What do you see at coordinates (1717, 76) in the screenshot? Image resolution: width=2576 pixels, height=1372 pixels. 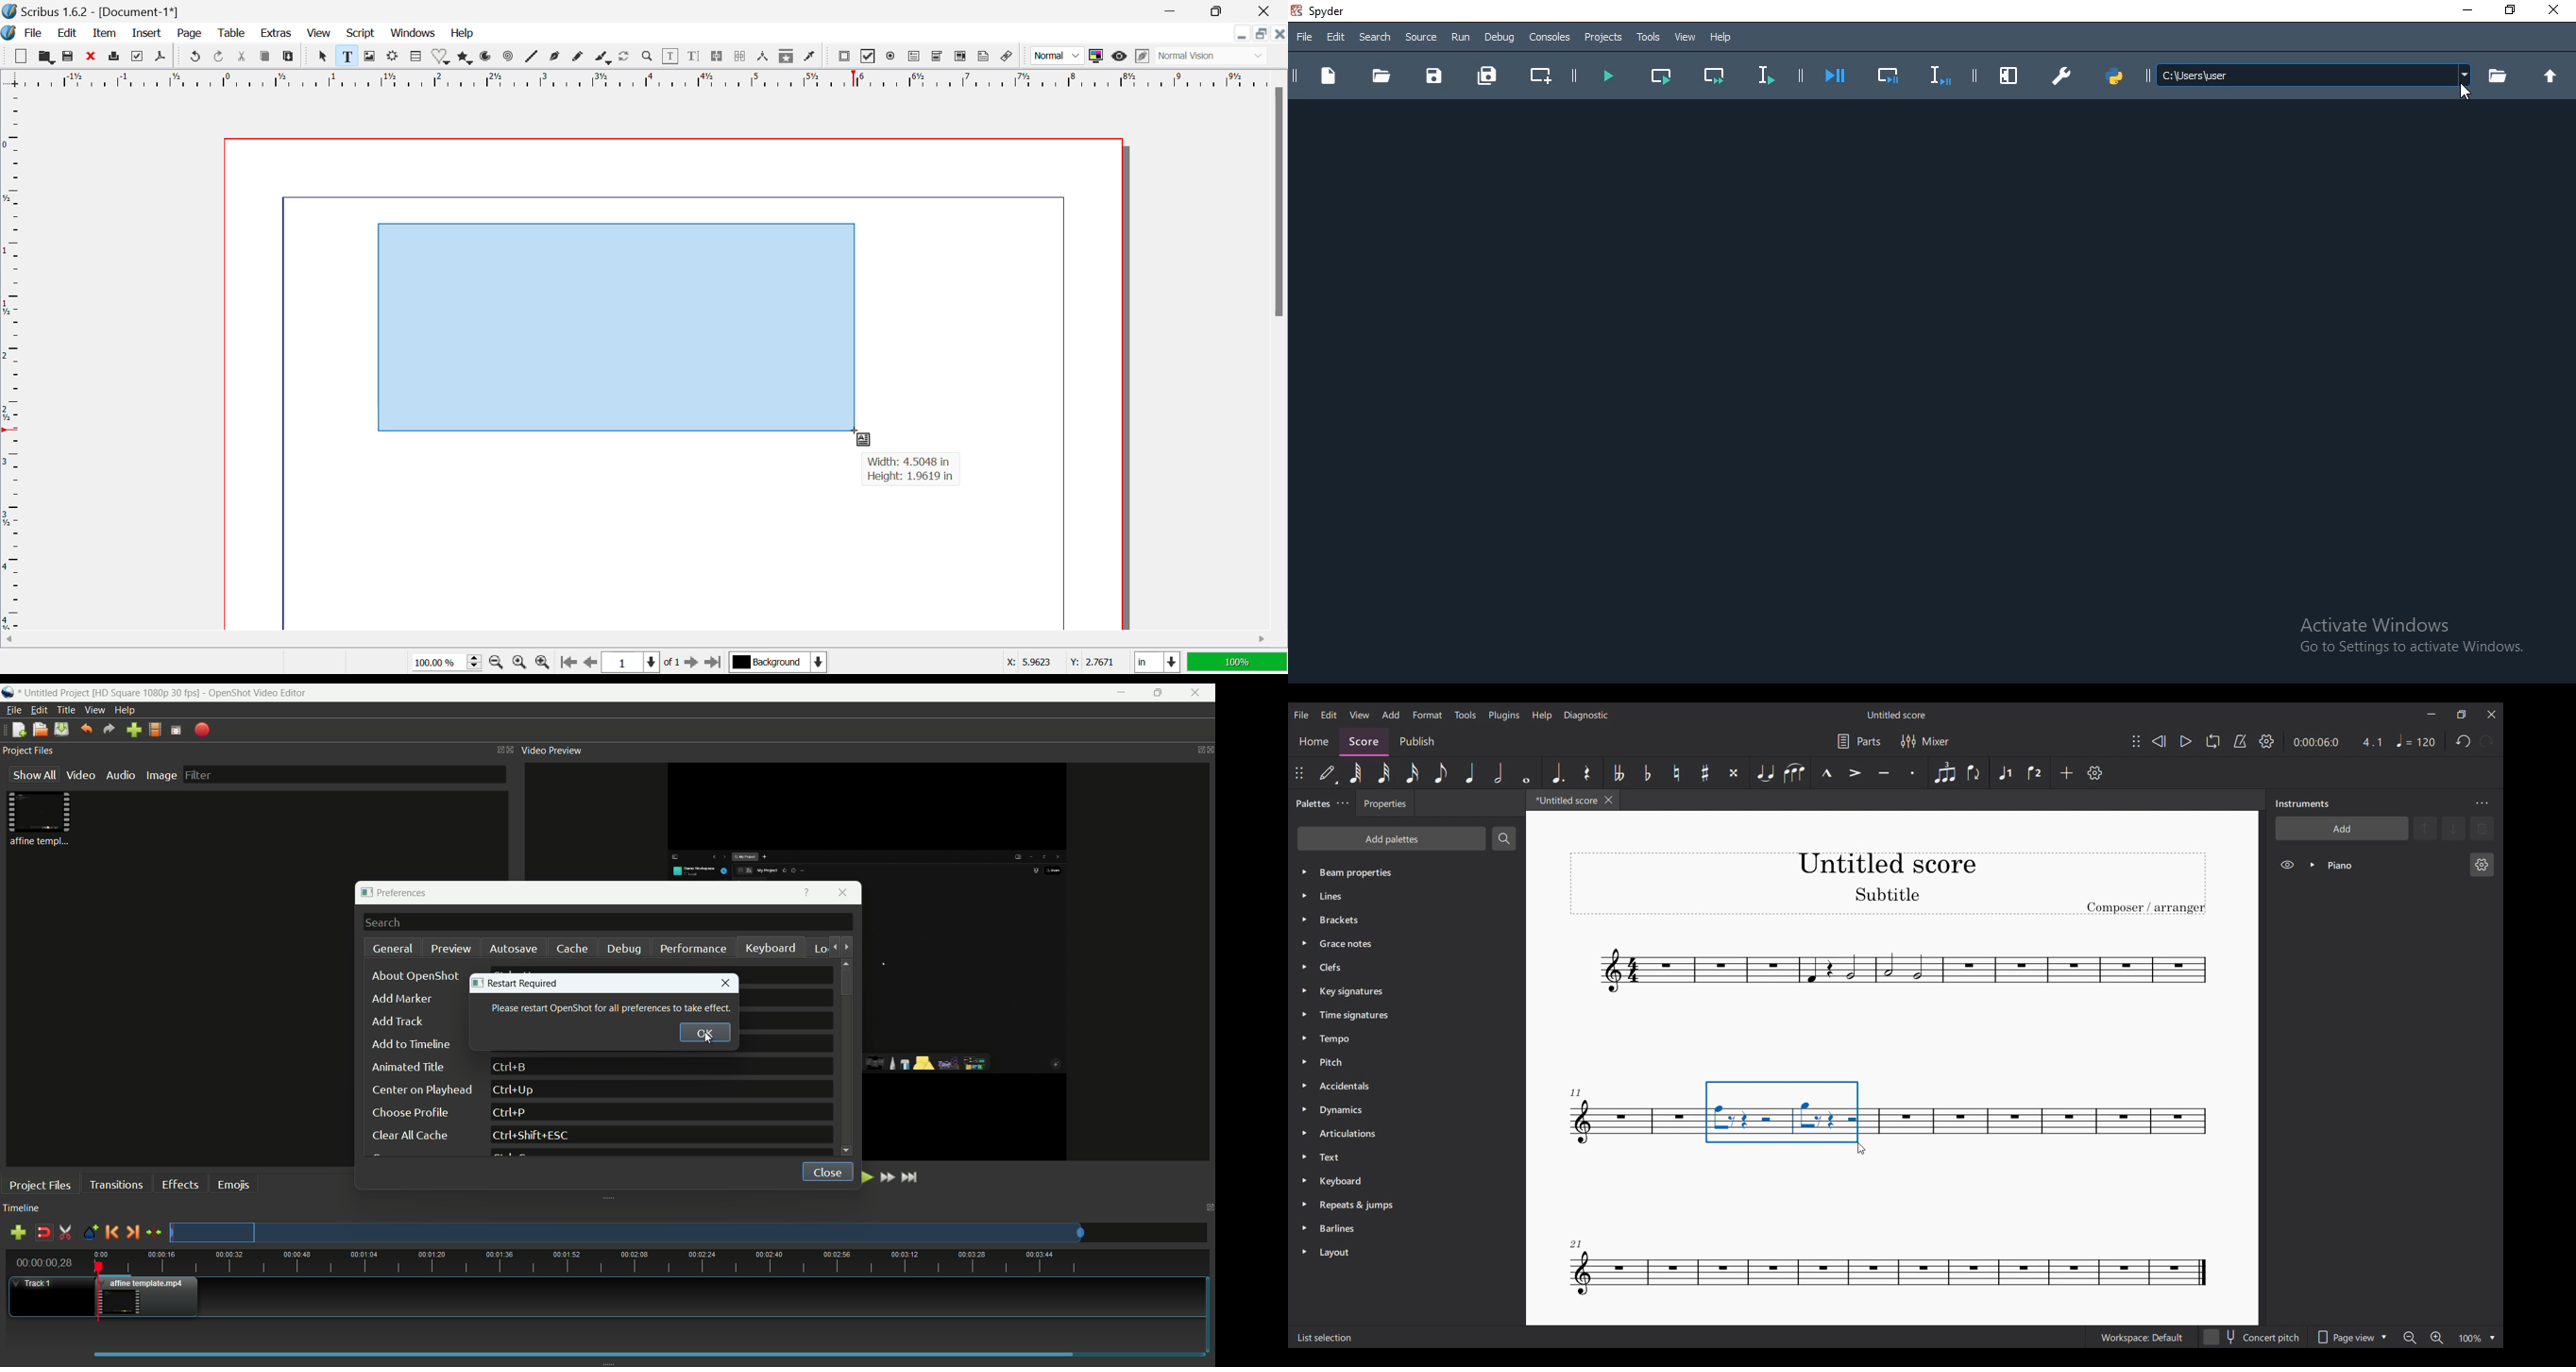 I see `run current cell and go to next line` at bounding box center [1717, 76].